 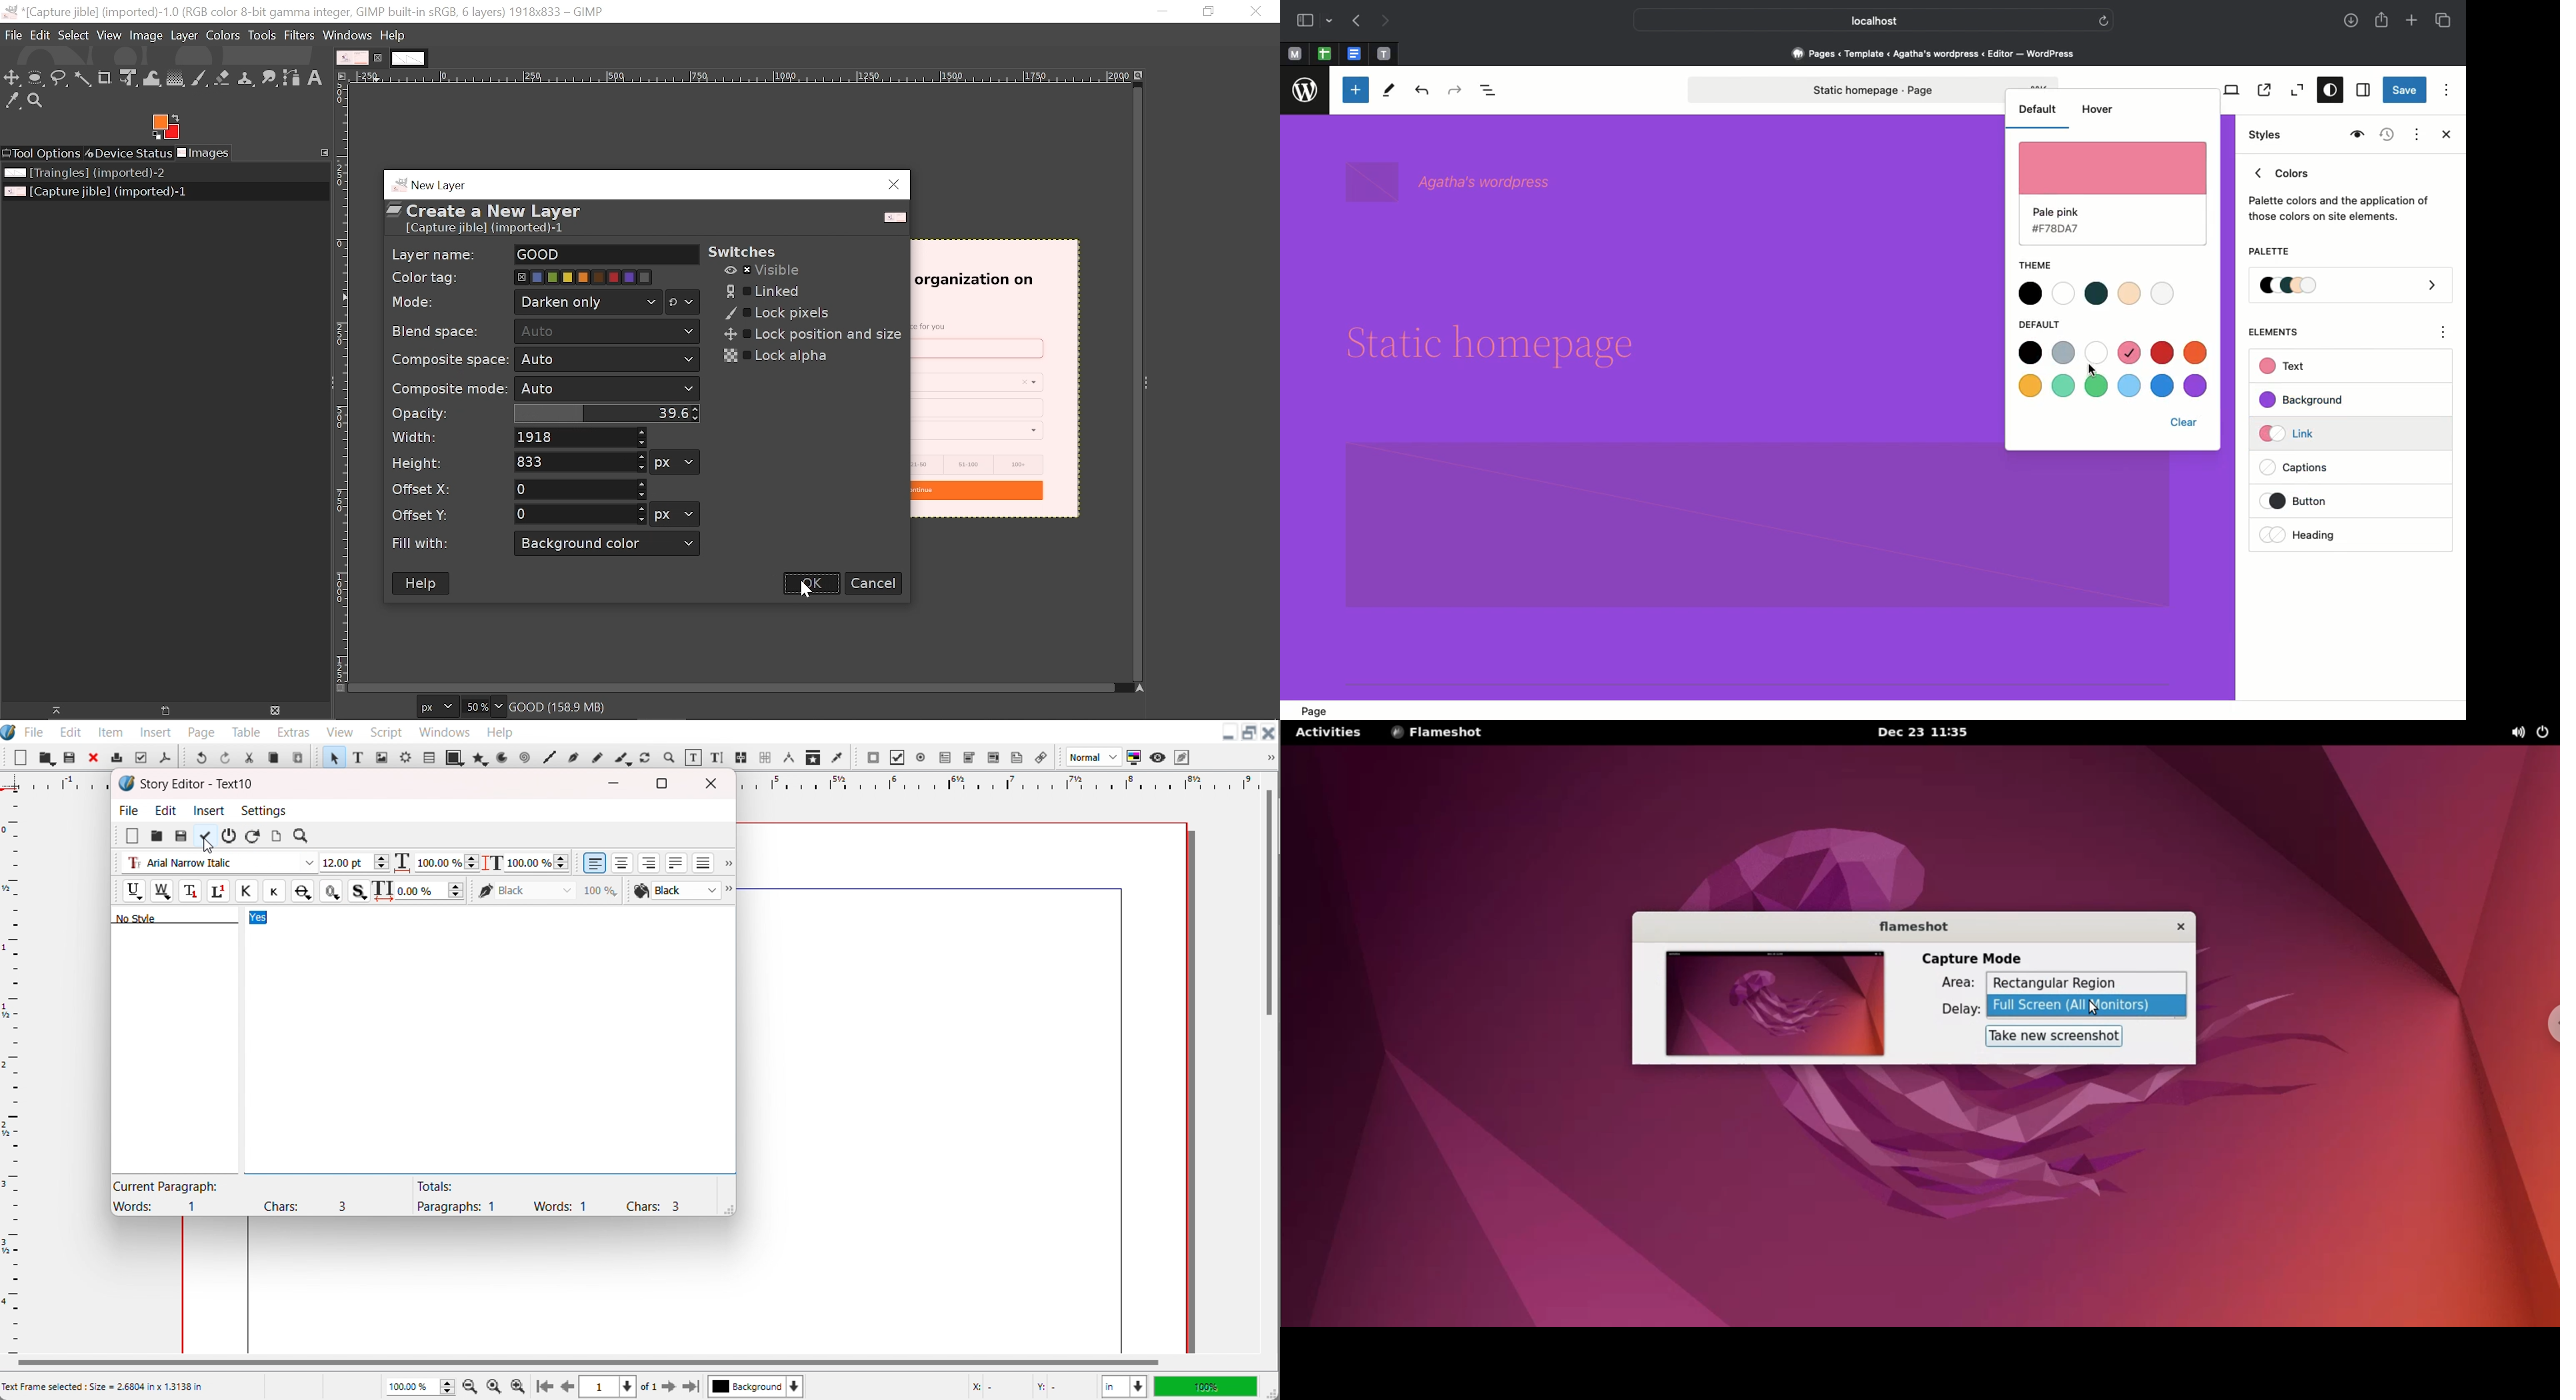 I want to click on Image preview quality, so click(x=1094, y=757).